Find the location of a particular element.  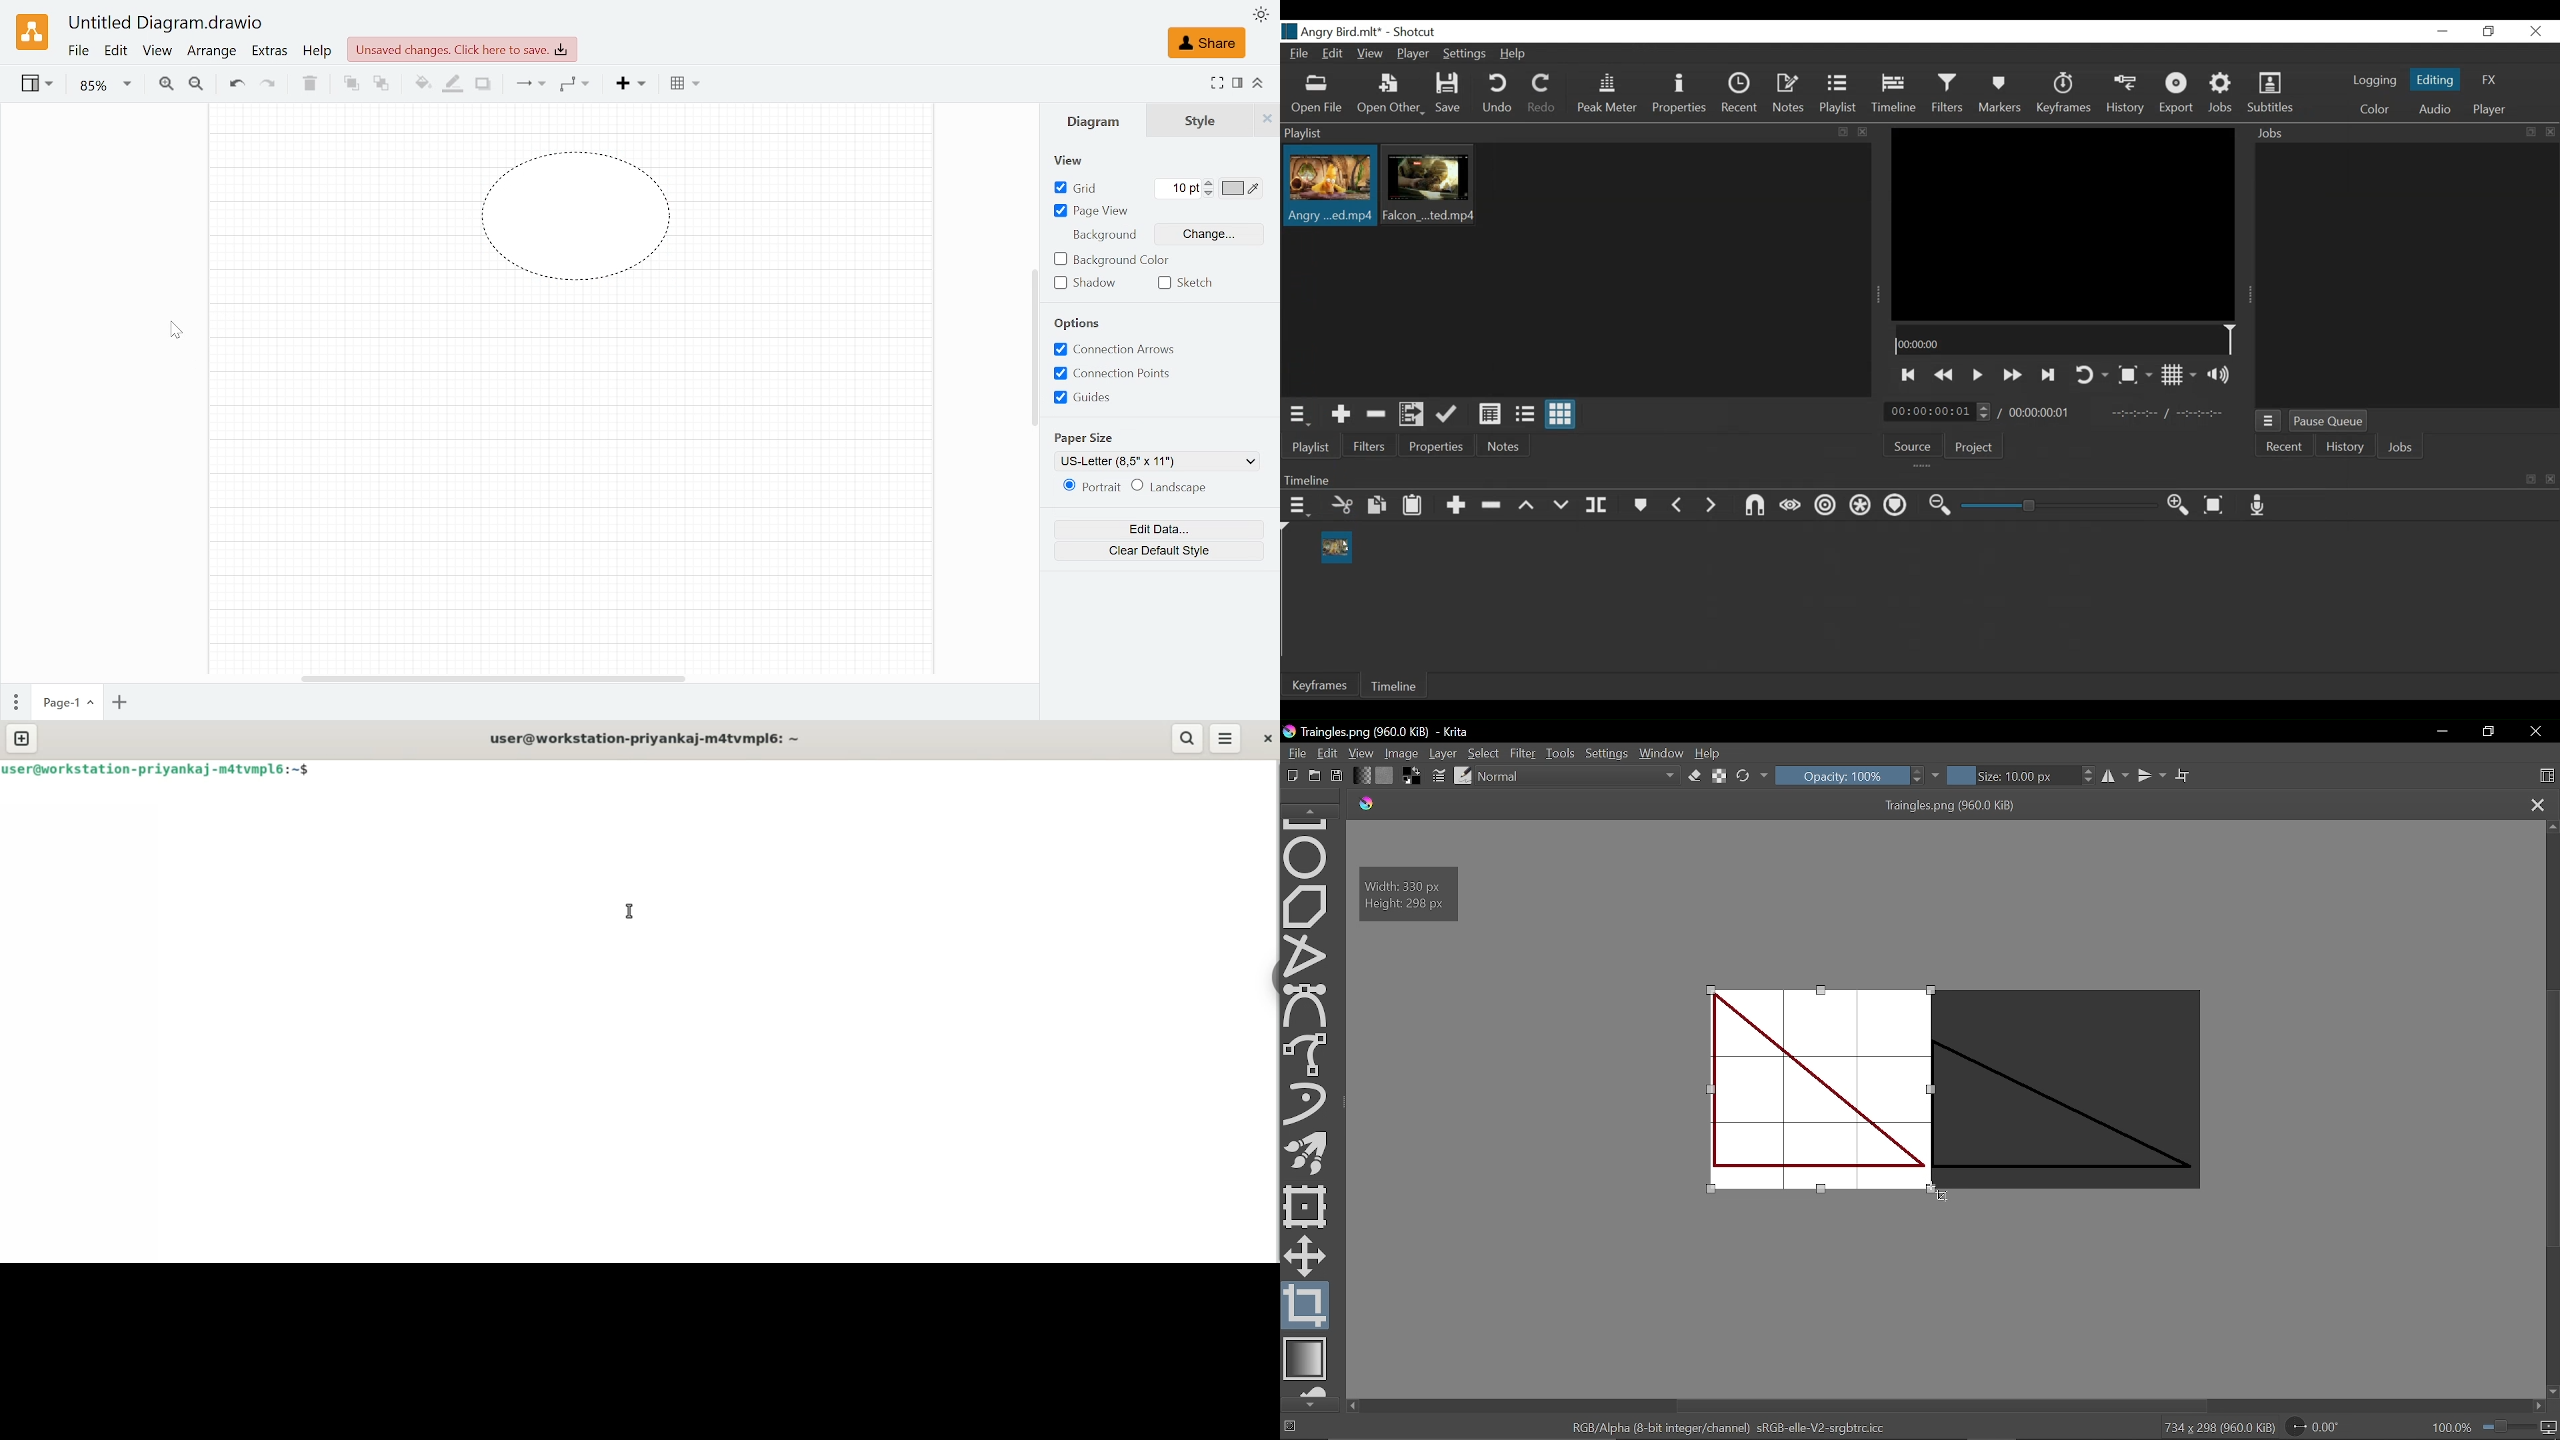

File is located at coordinates (1298, 55).